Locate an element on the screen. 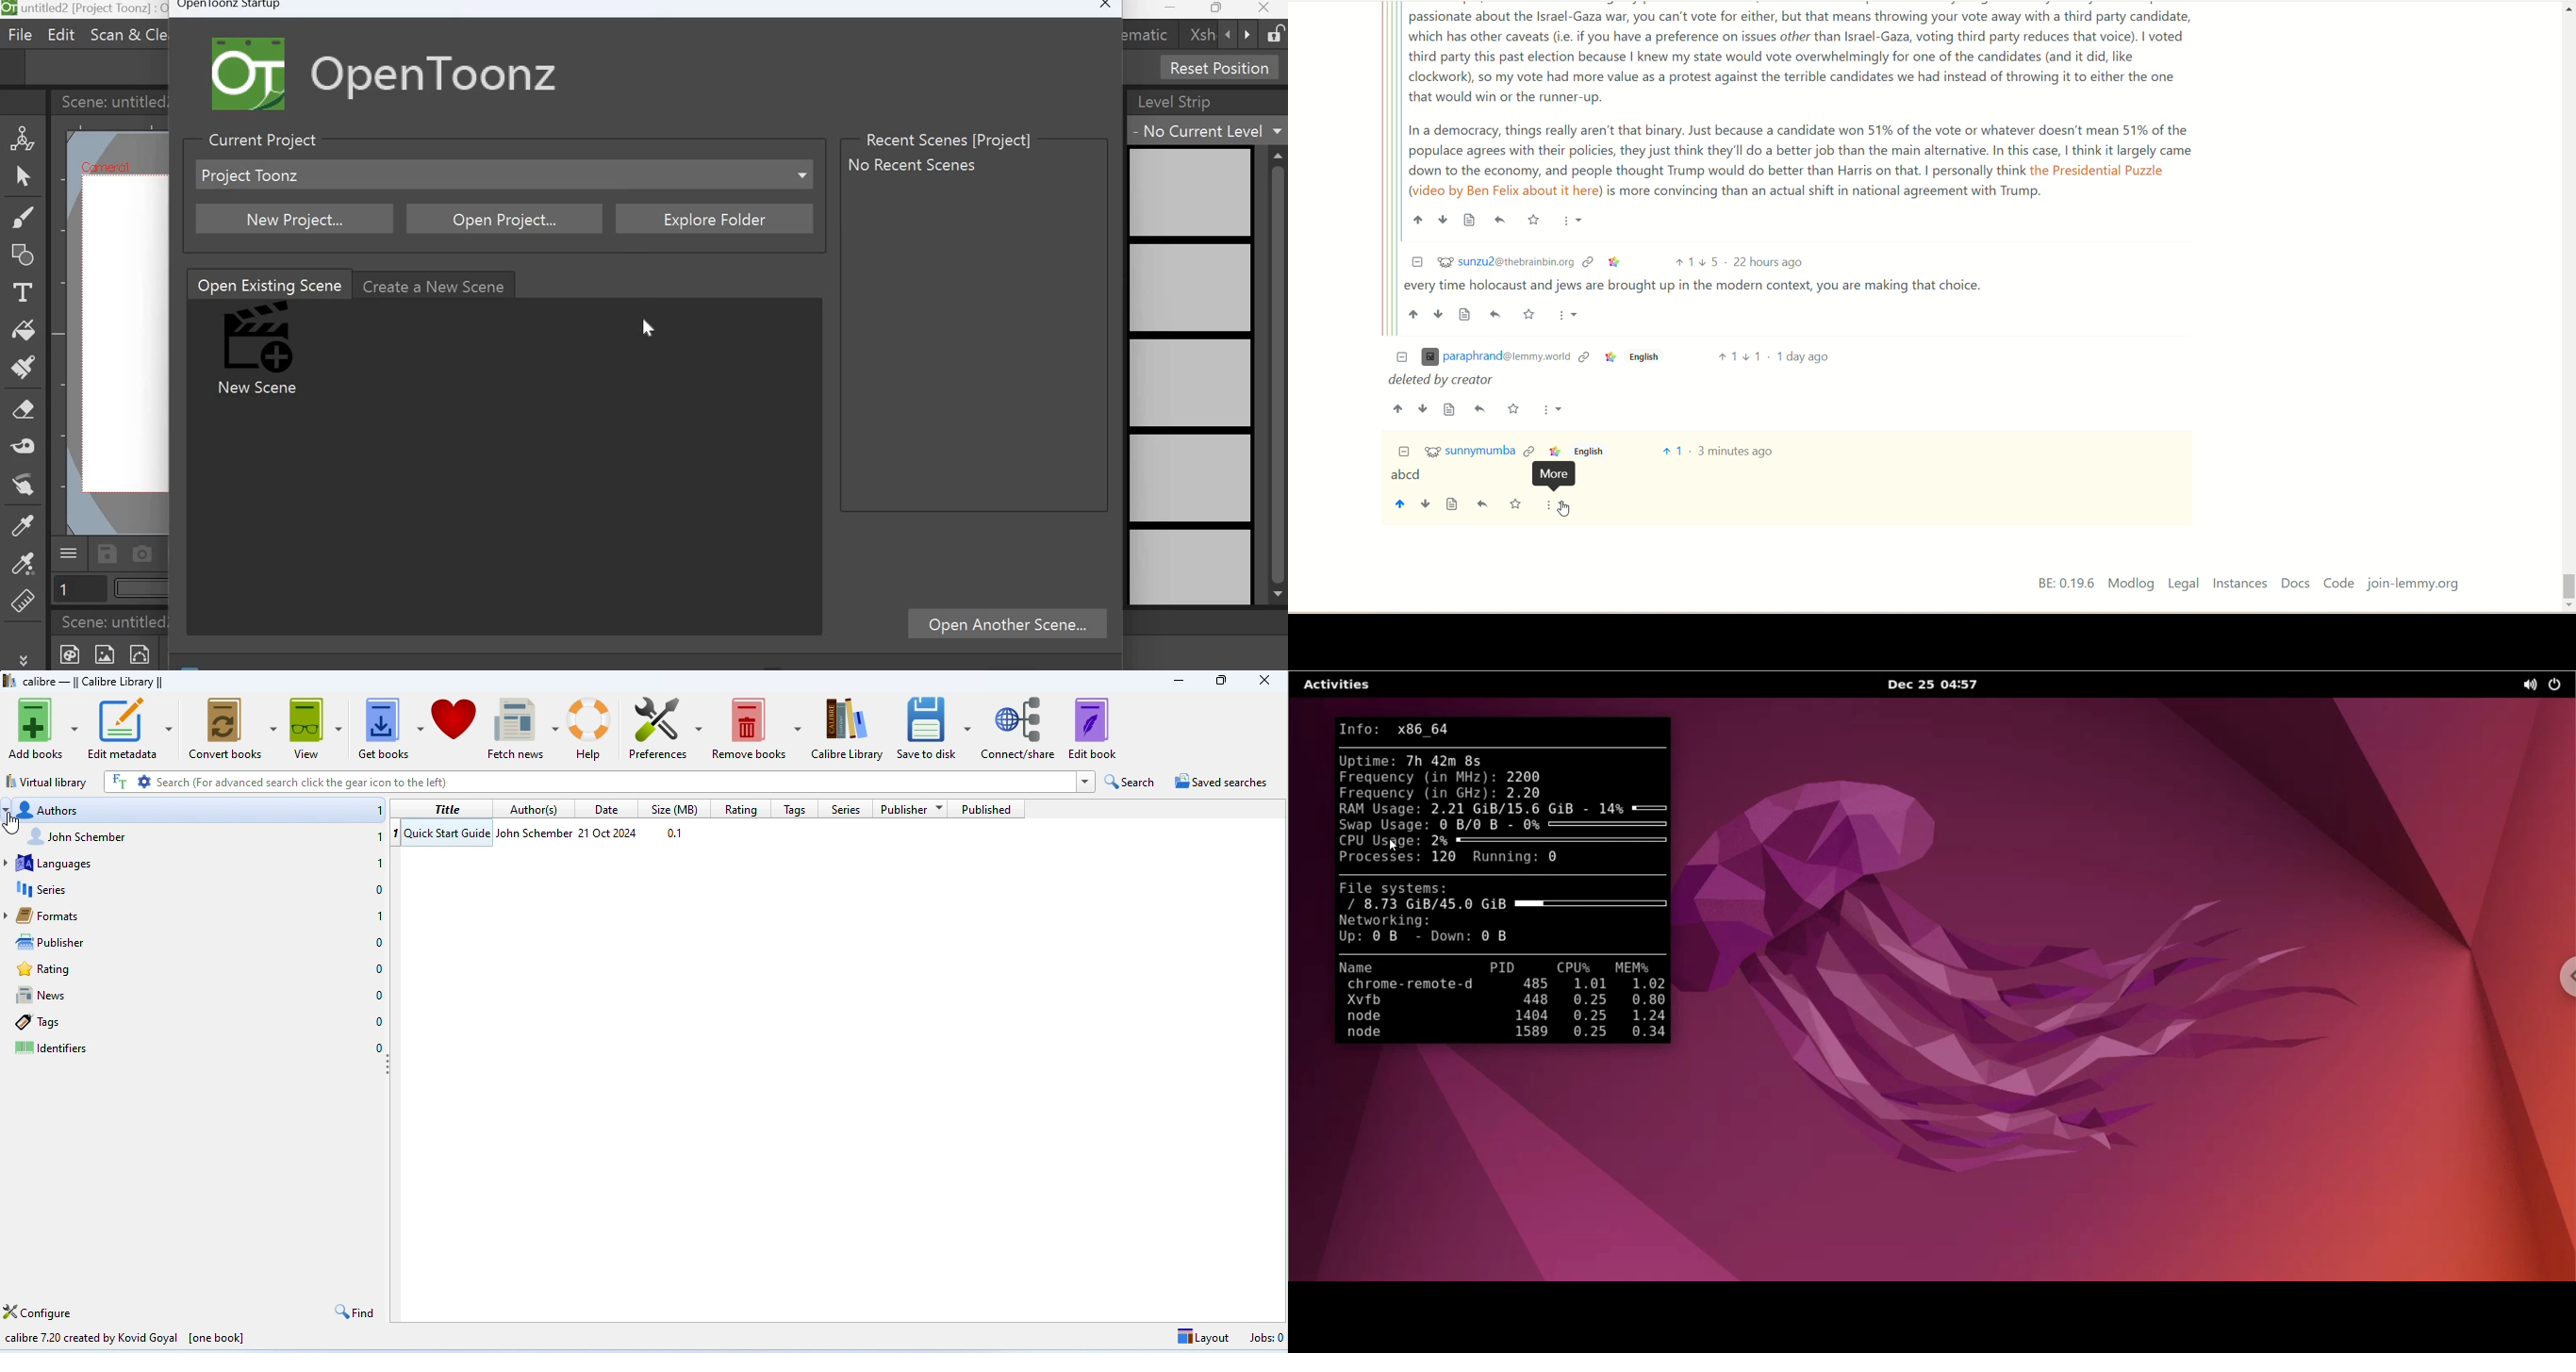  Close is located at coordinates (1267, 9).